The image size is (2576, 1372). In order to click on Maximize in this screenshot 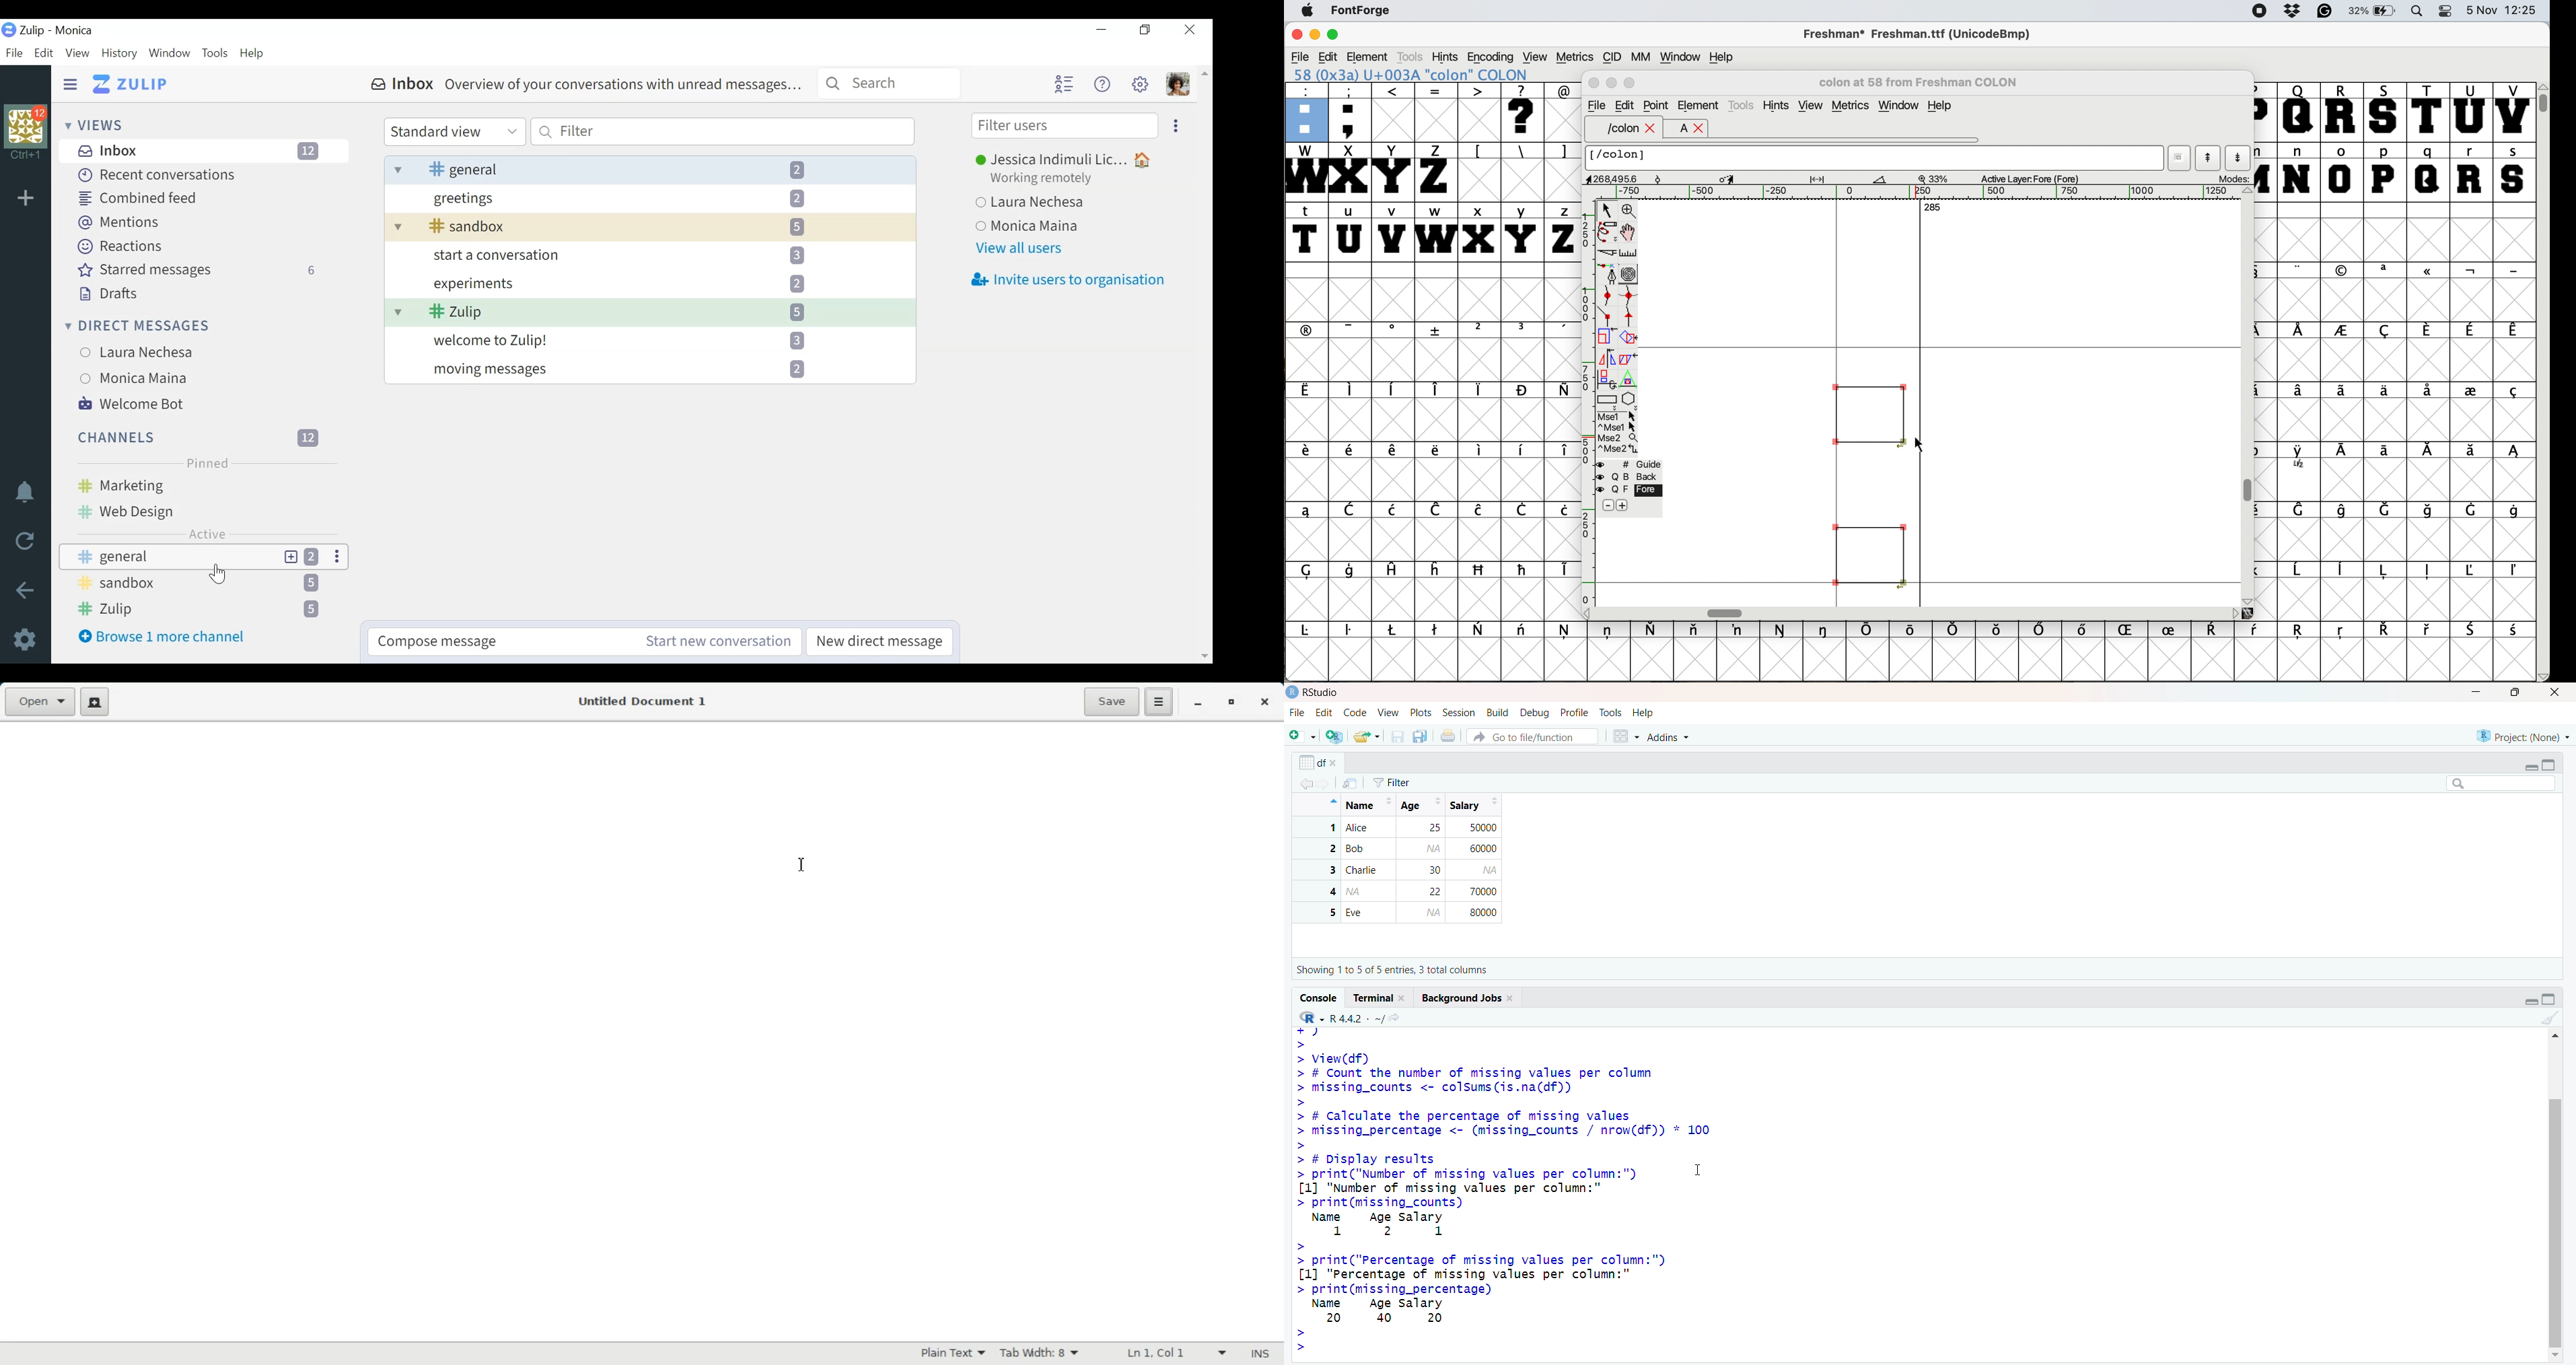, I will do `click(2552, 765)`.